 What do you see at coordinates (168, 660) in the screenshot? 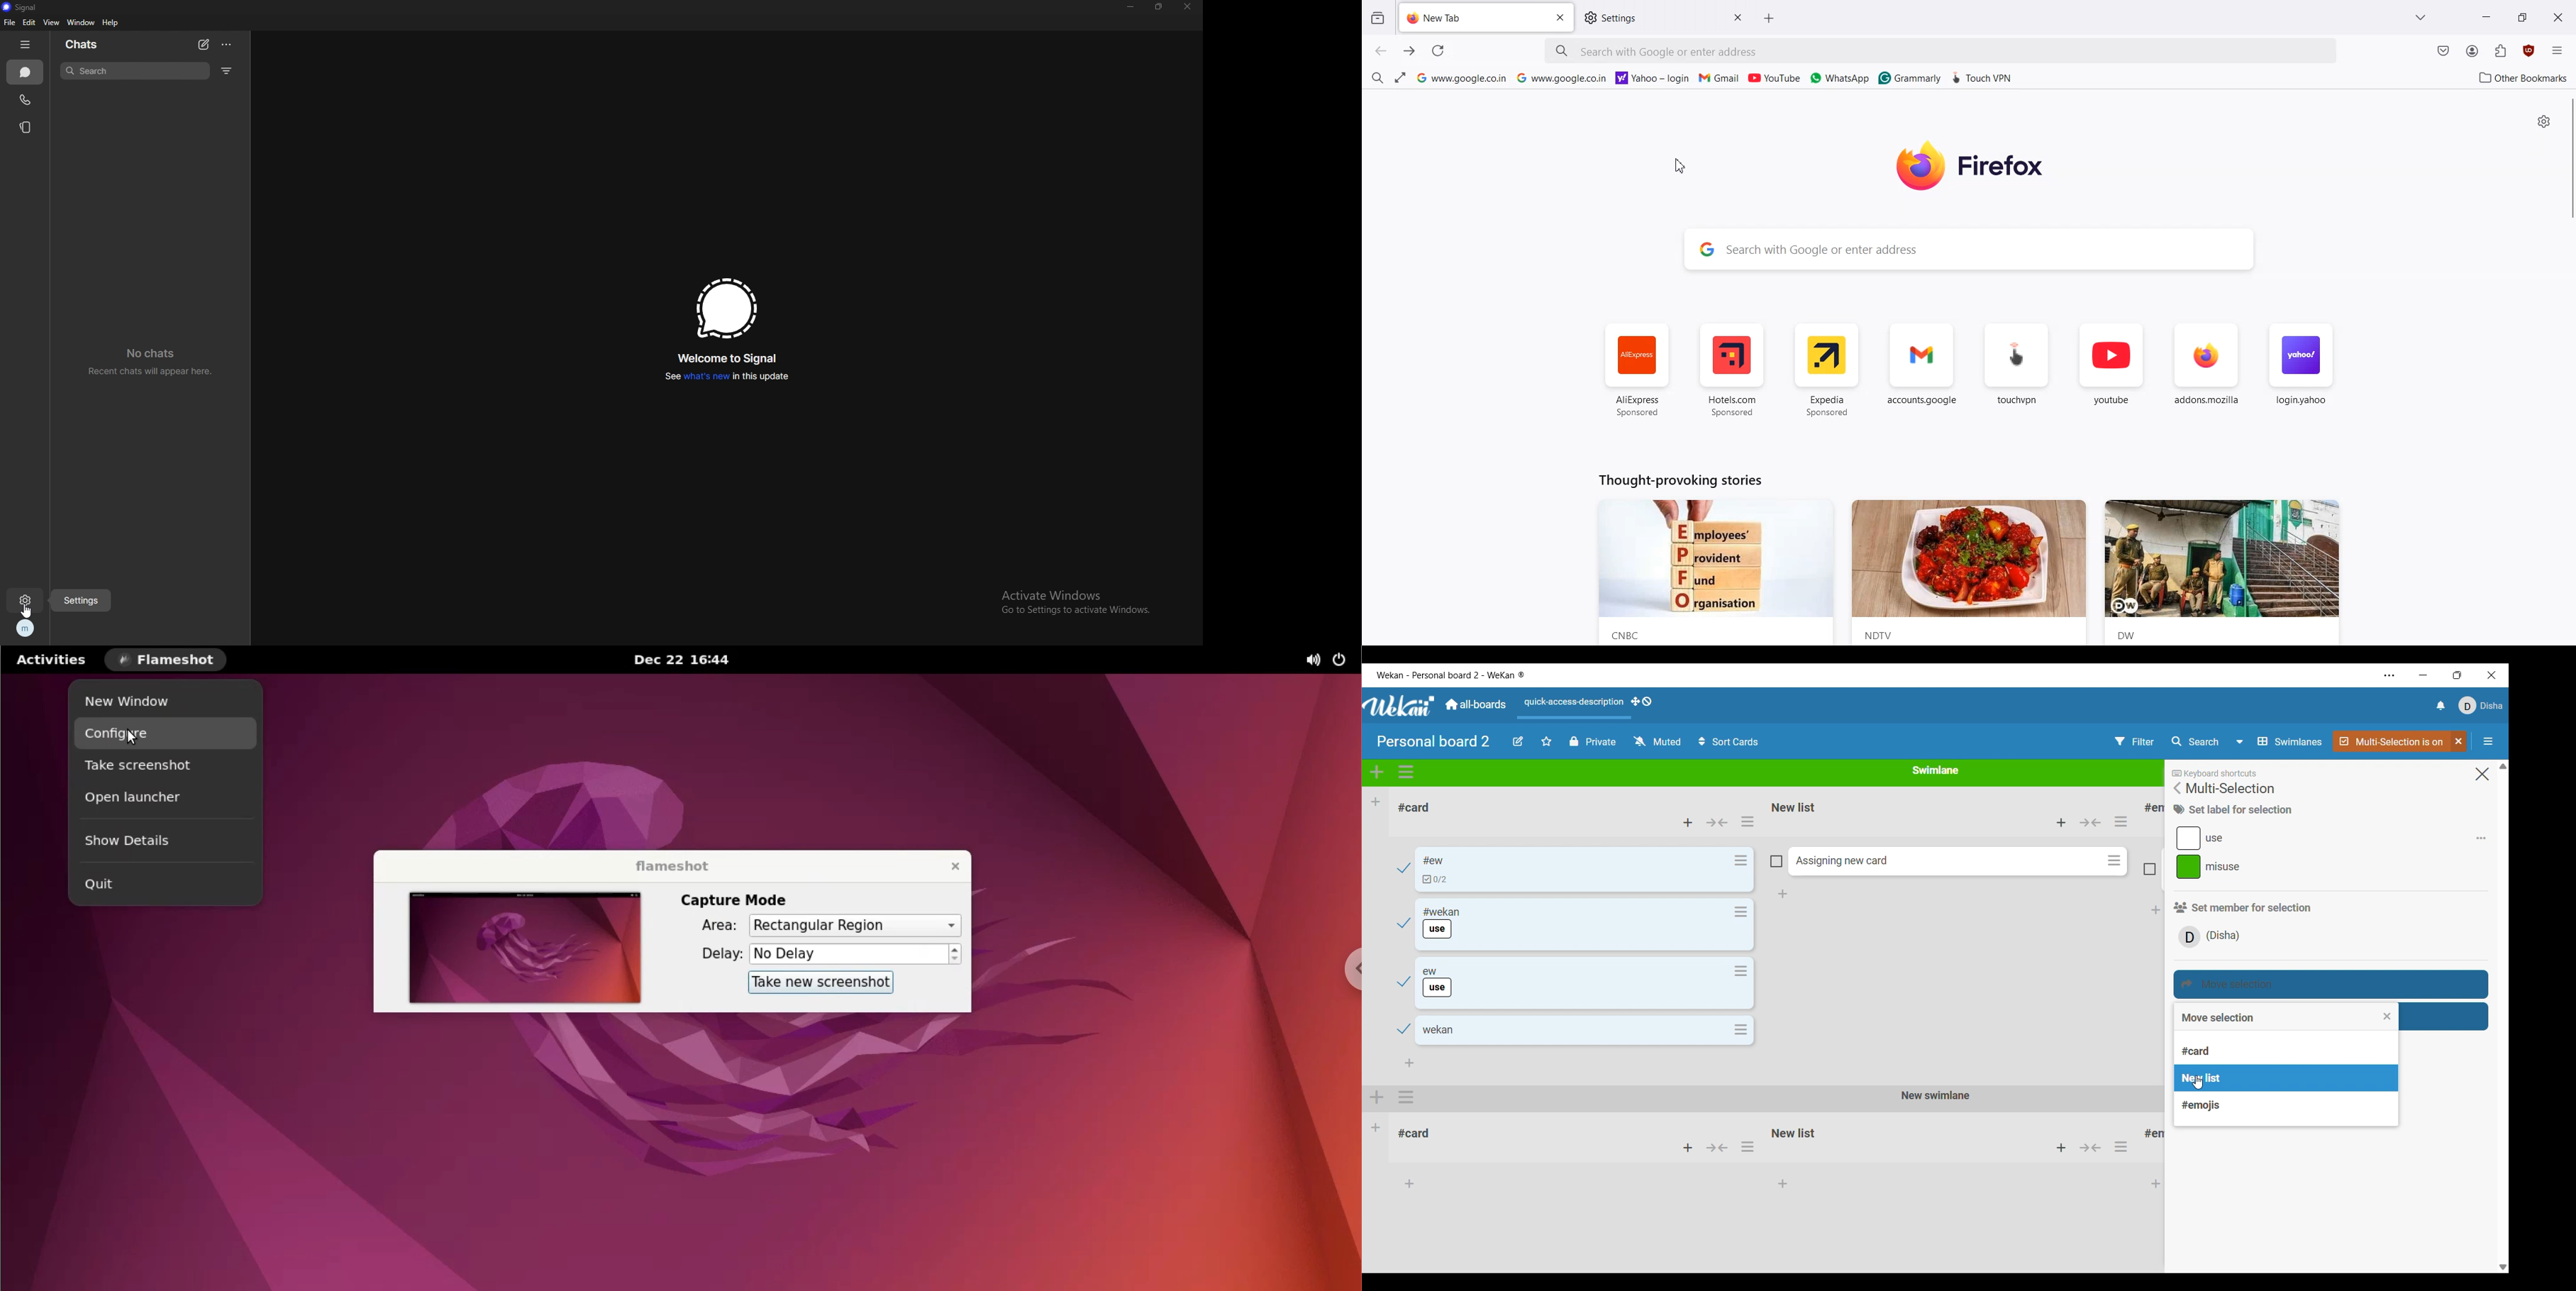
I see `flameshot options` at bounding box center [168, 660].